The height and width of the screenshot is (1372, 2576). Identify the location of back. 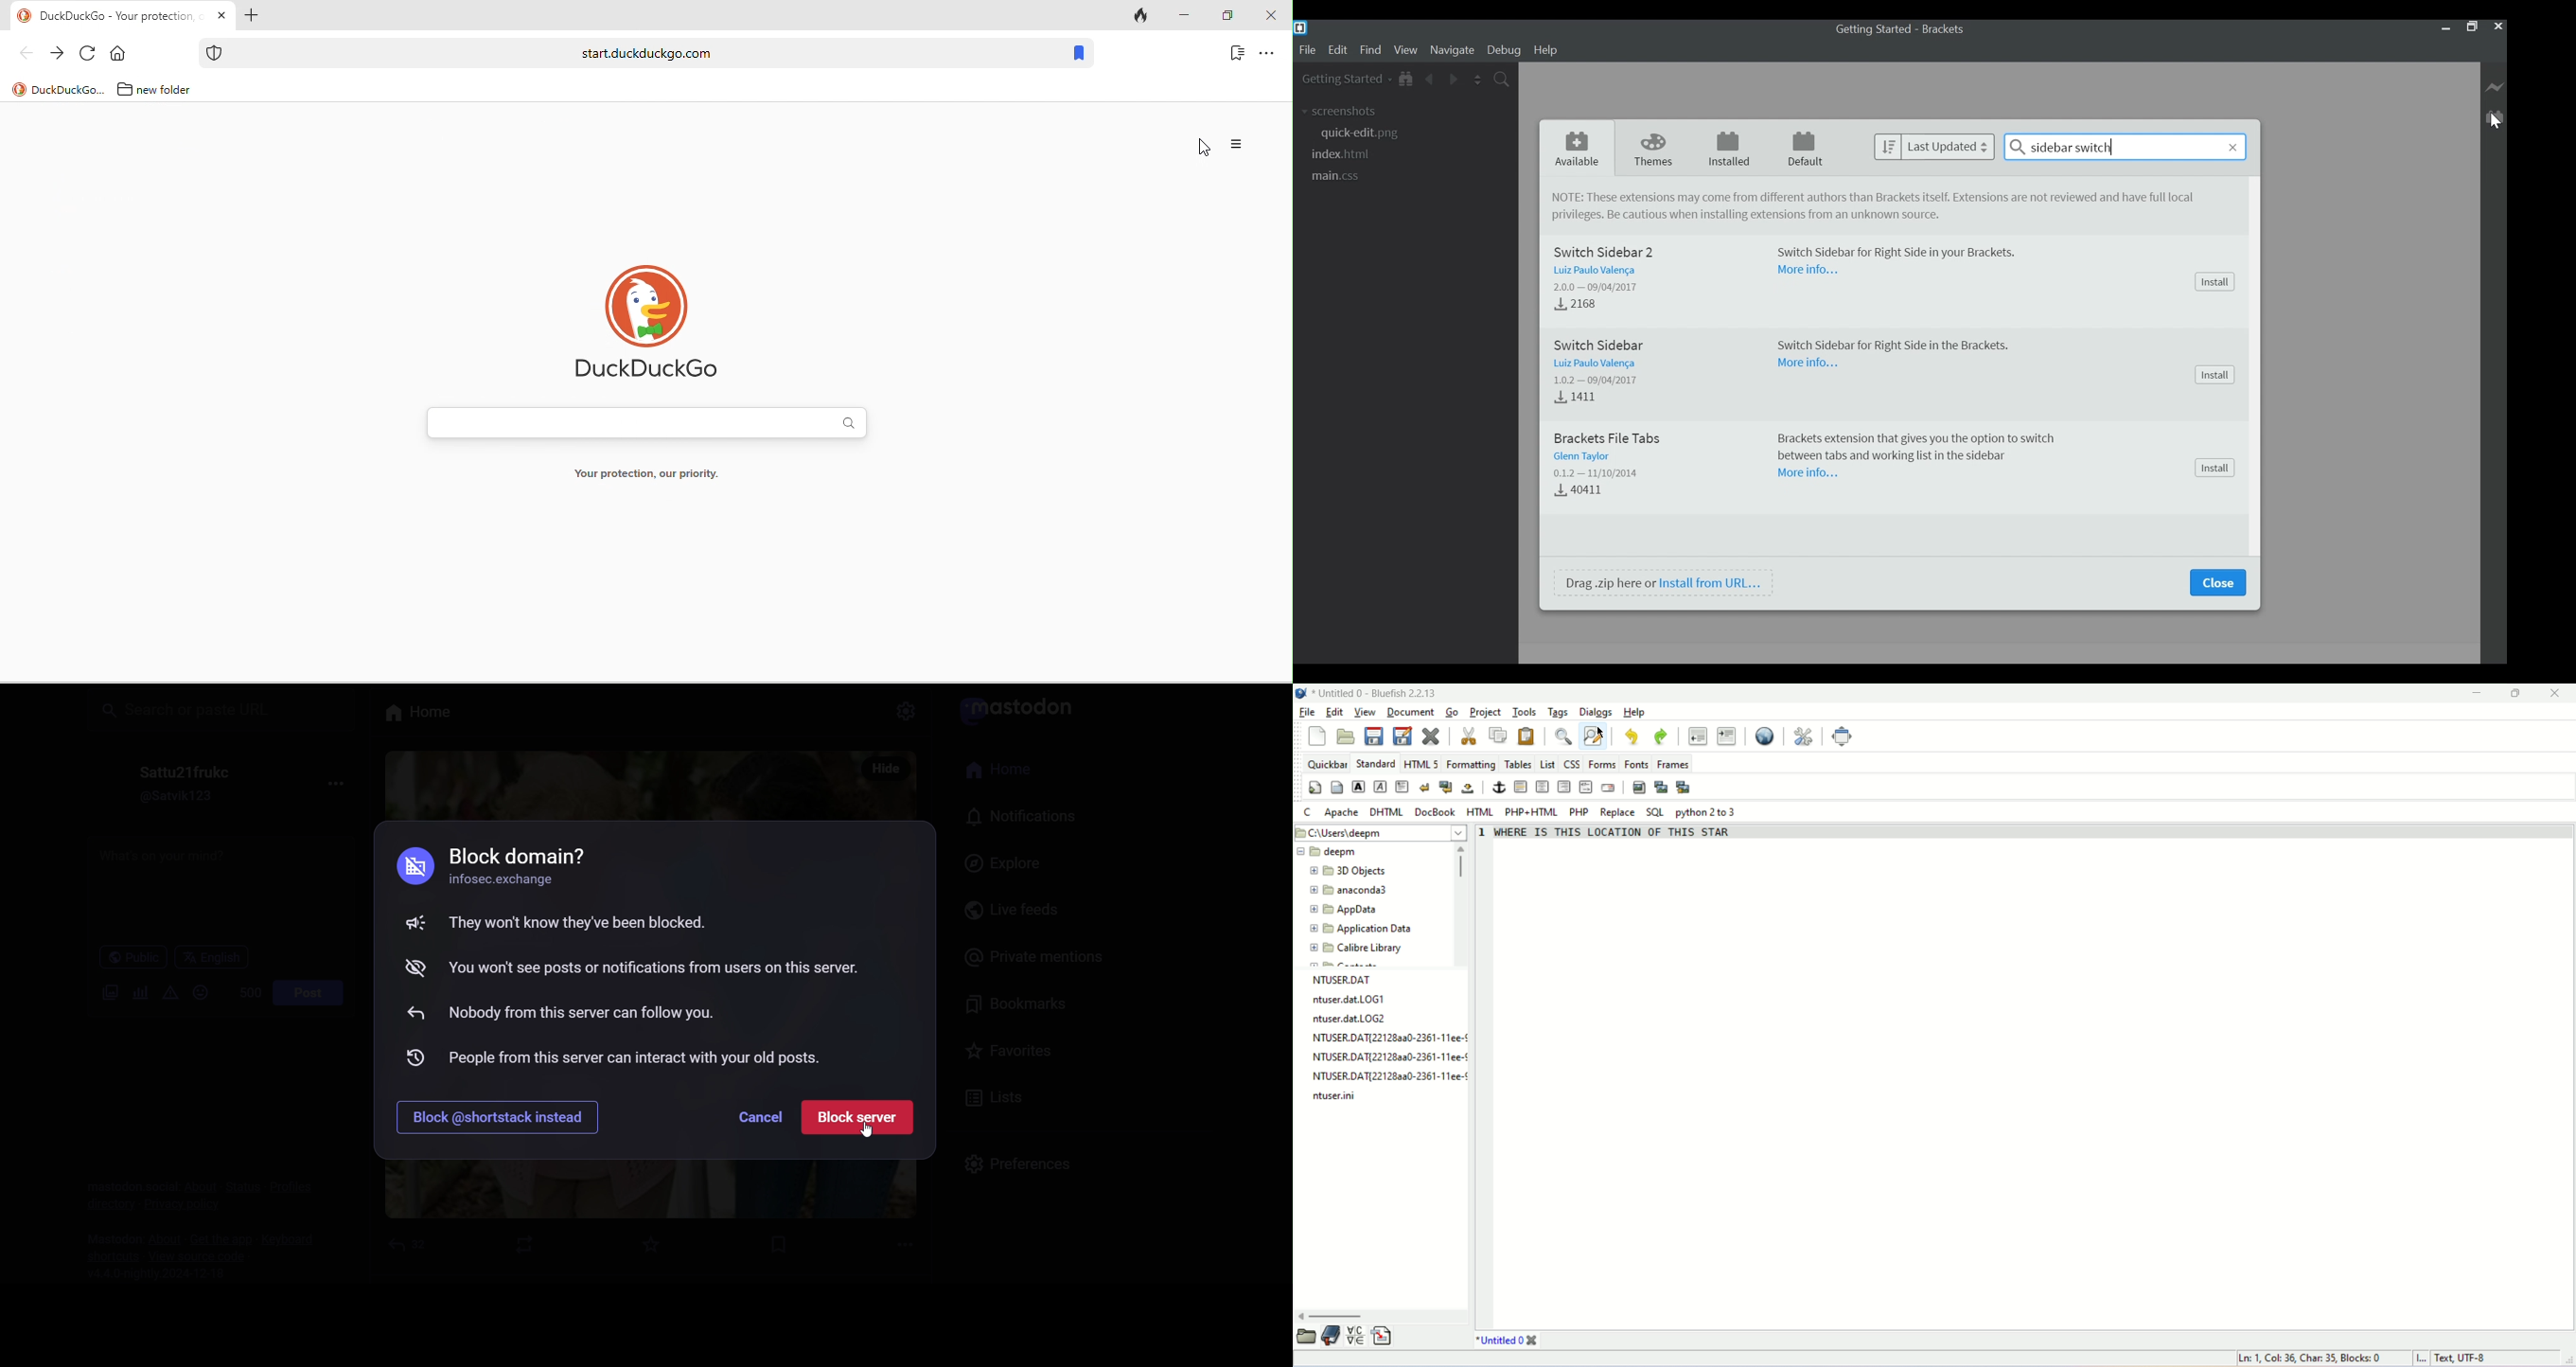
(18, 56).